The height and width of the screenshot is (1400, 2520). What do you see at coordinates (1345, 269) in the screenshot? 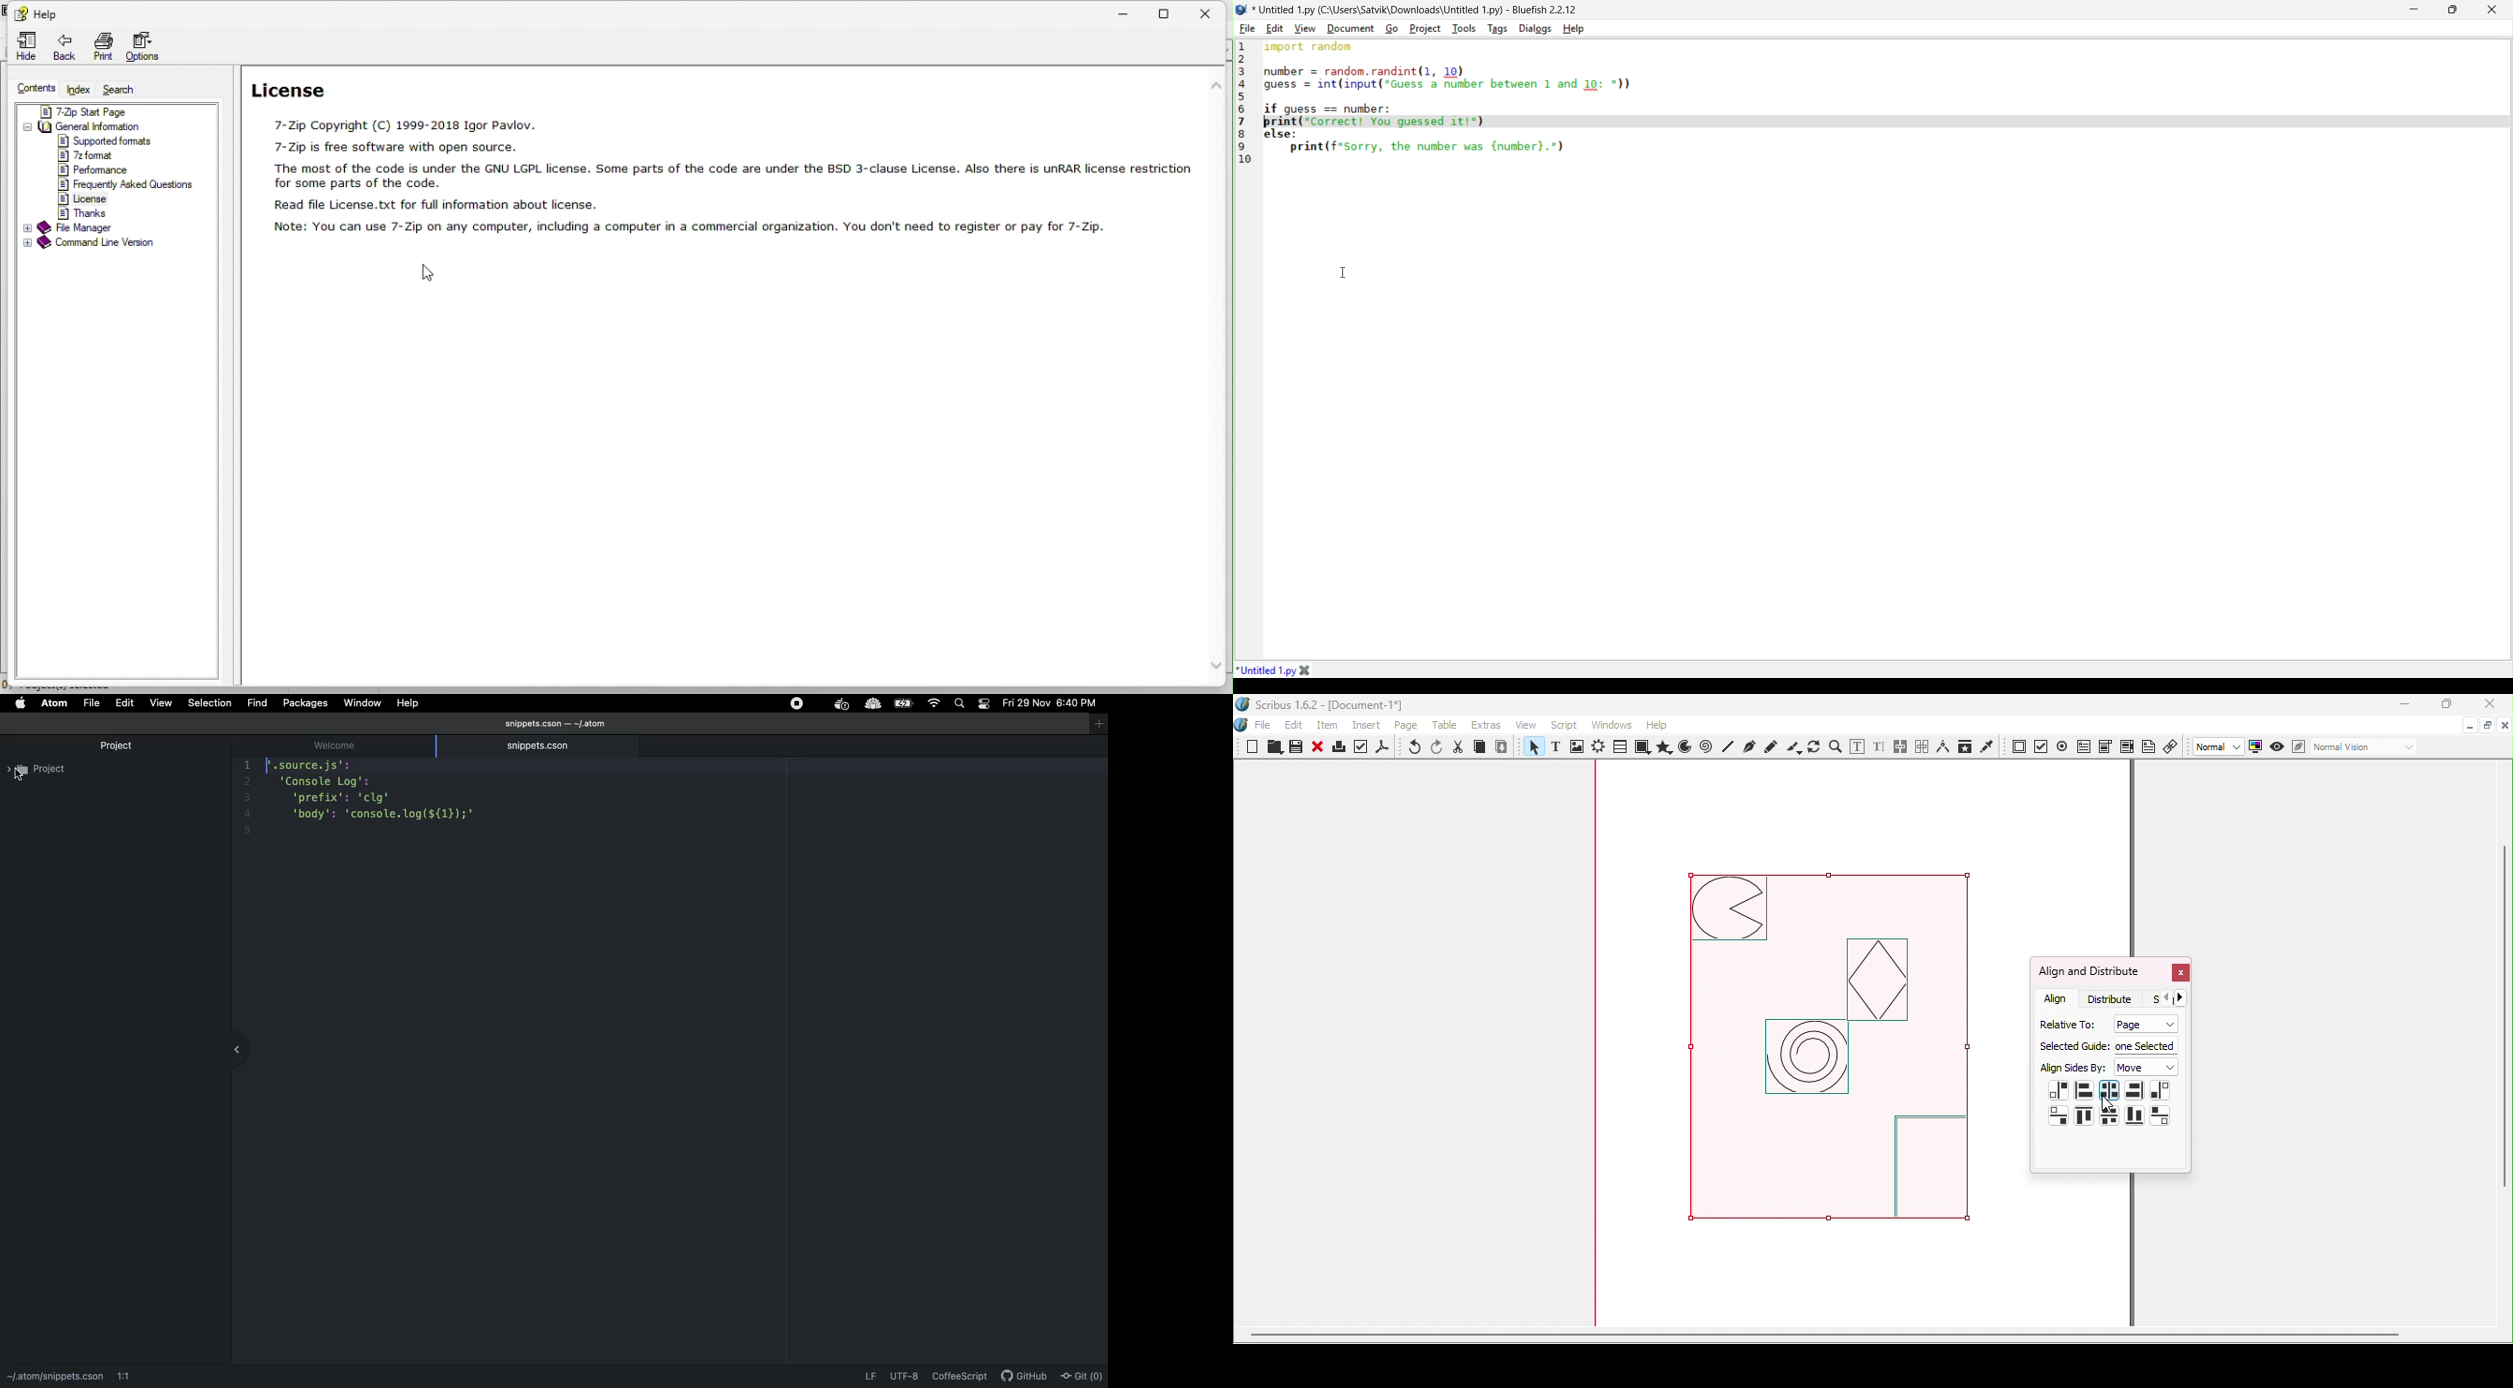
I see `cursor` at bounding box center [1345, 269].